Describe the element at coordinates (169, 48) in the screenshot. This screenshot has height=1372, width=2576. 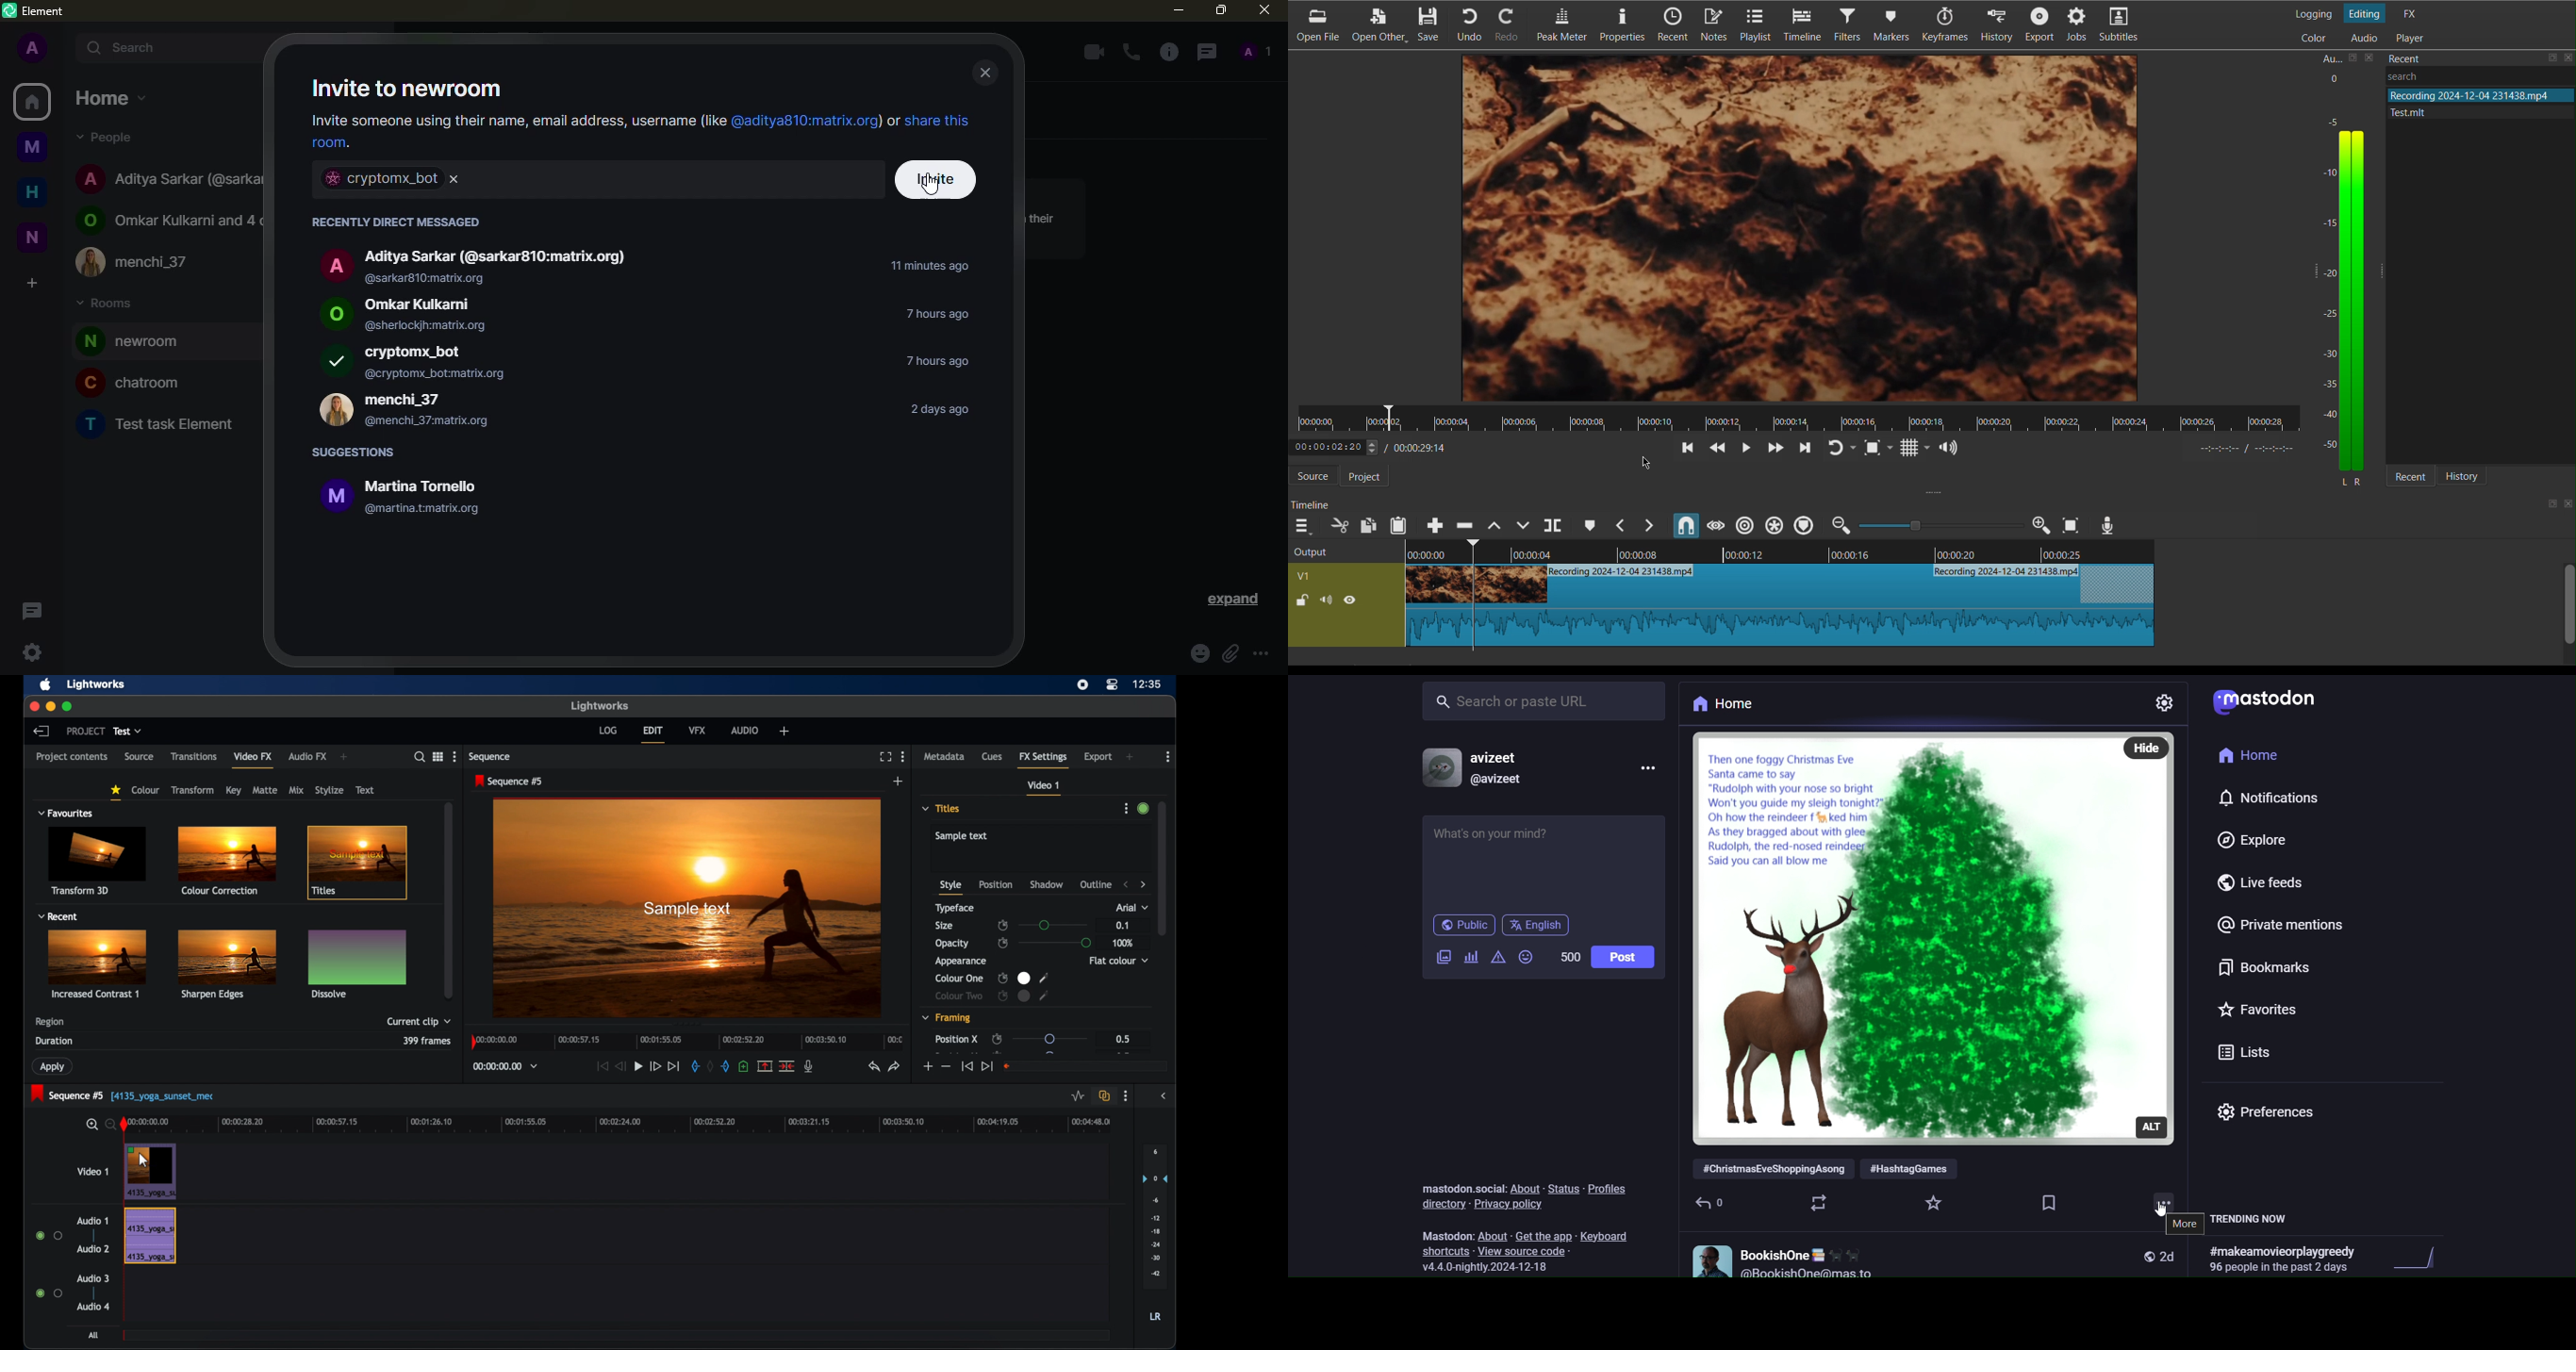
I see `search` at that location.